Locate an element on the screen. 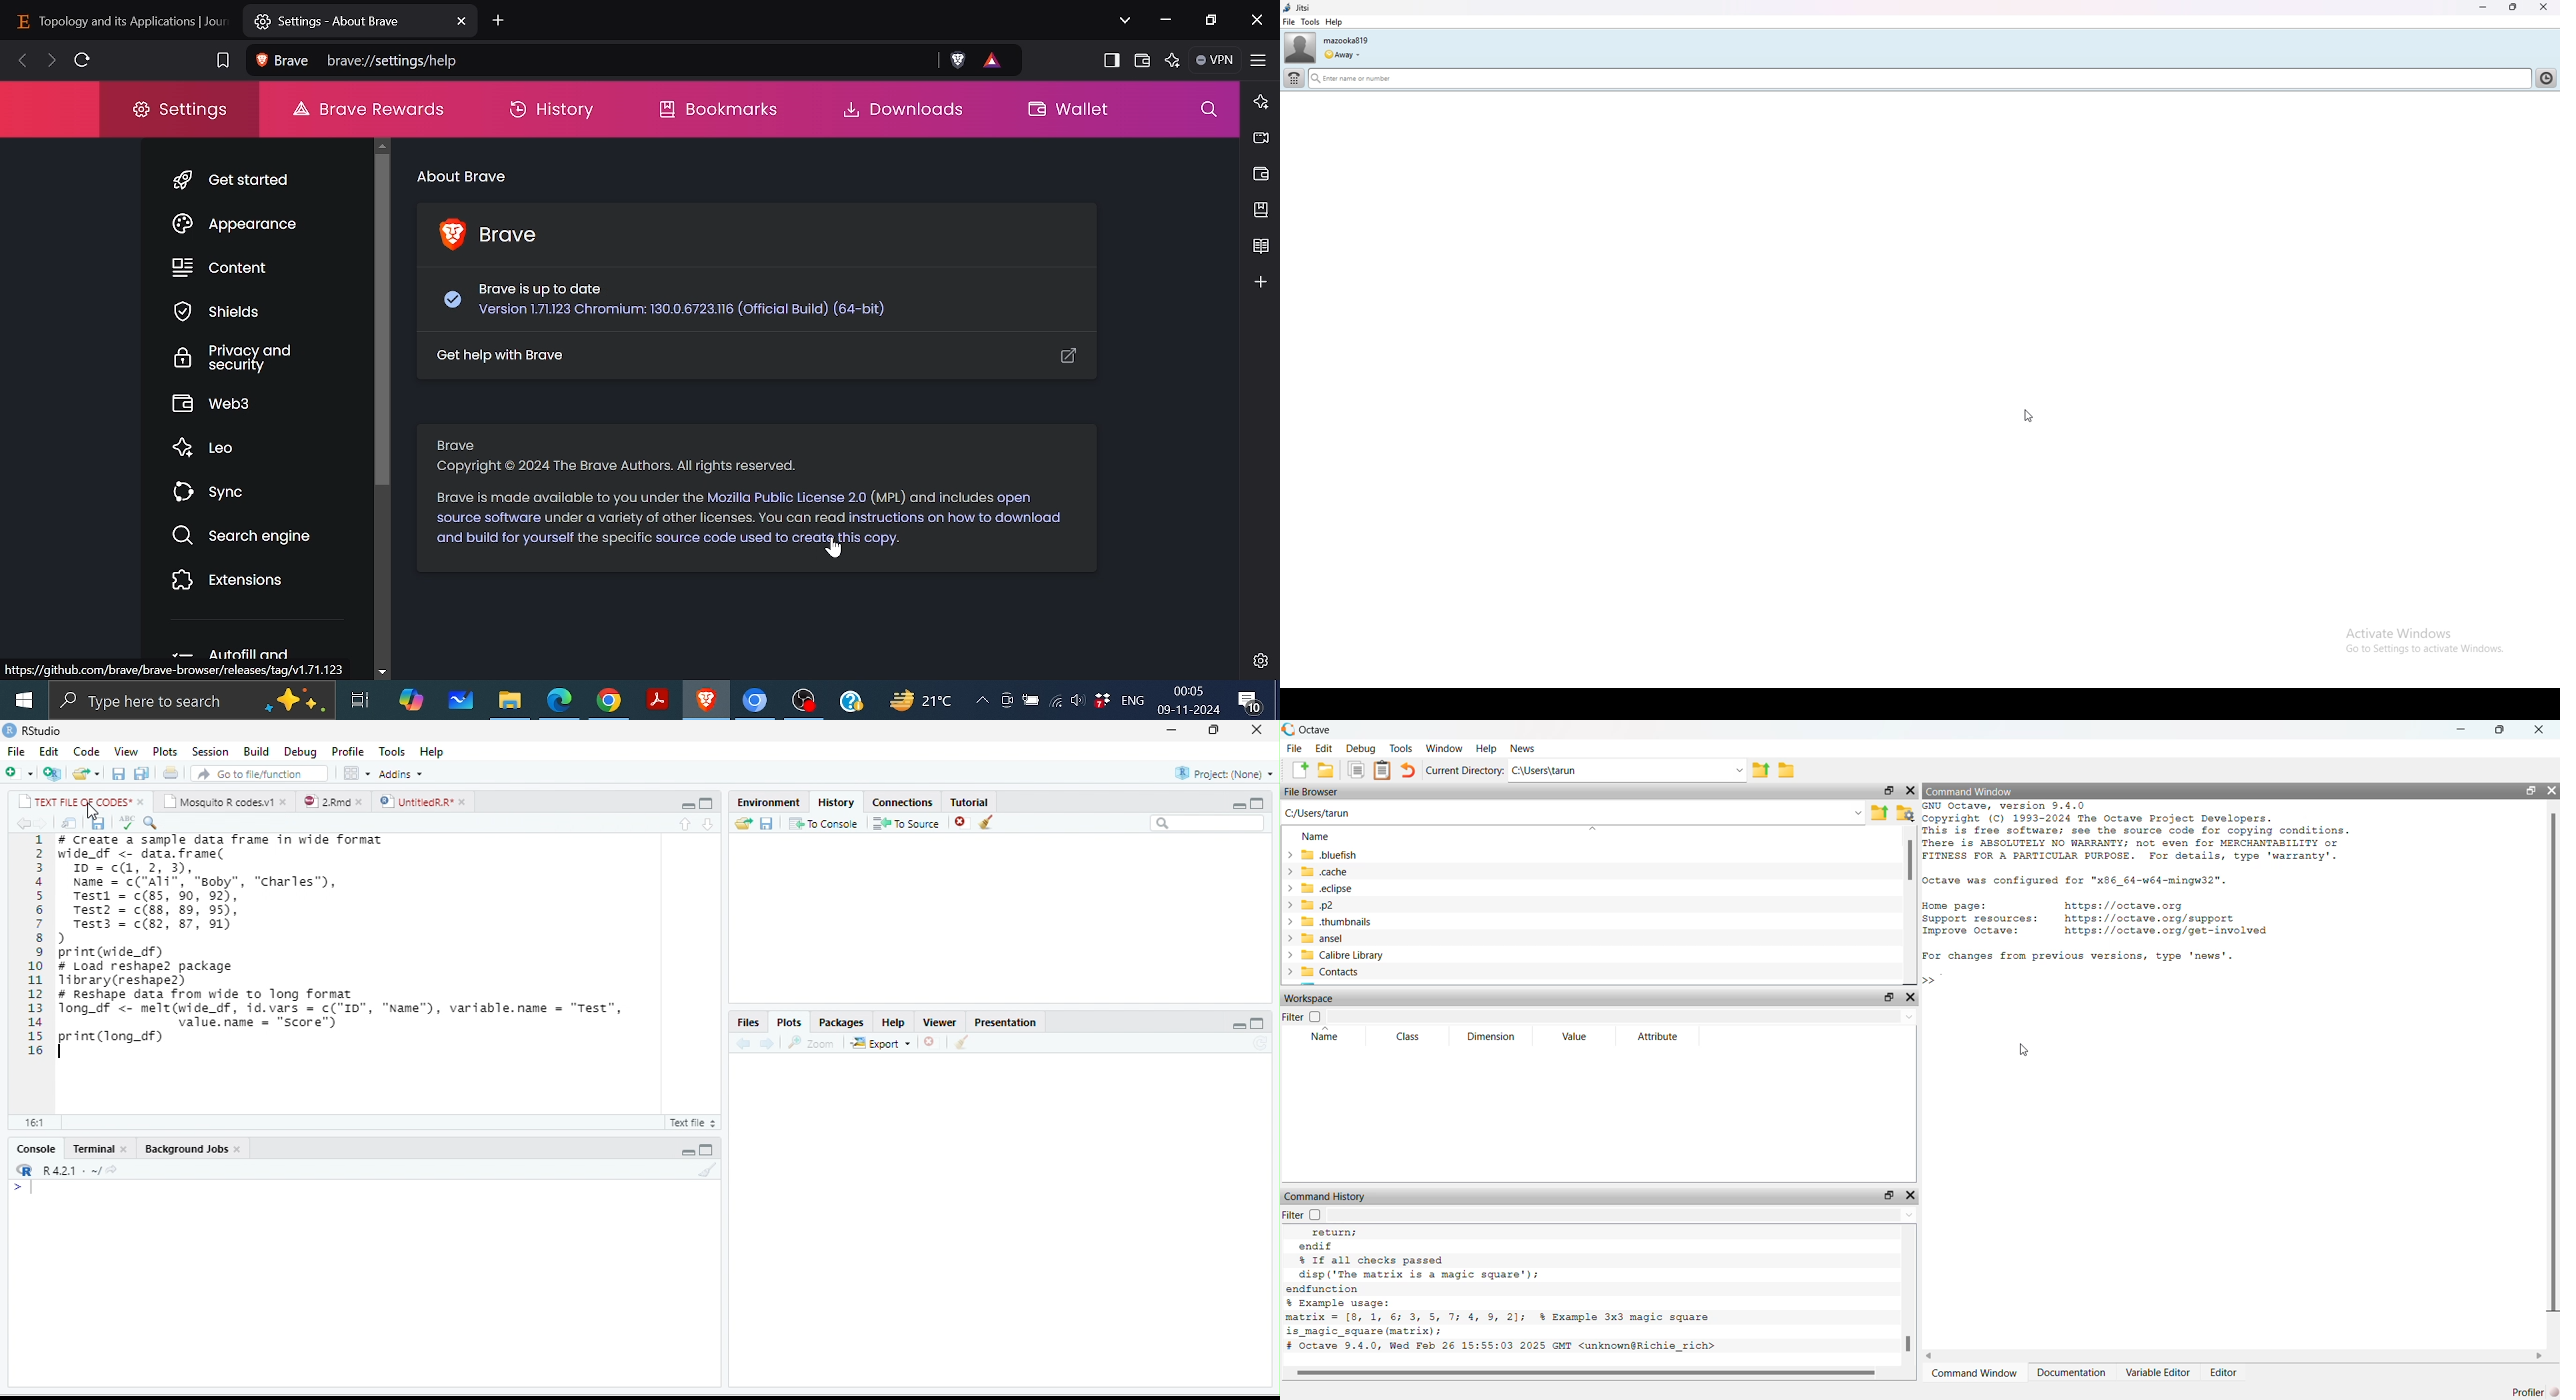 This screenshot has height=1400, width=2576. UntitledR.R is located at coordinates (415, 802).